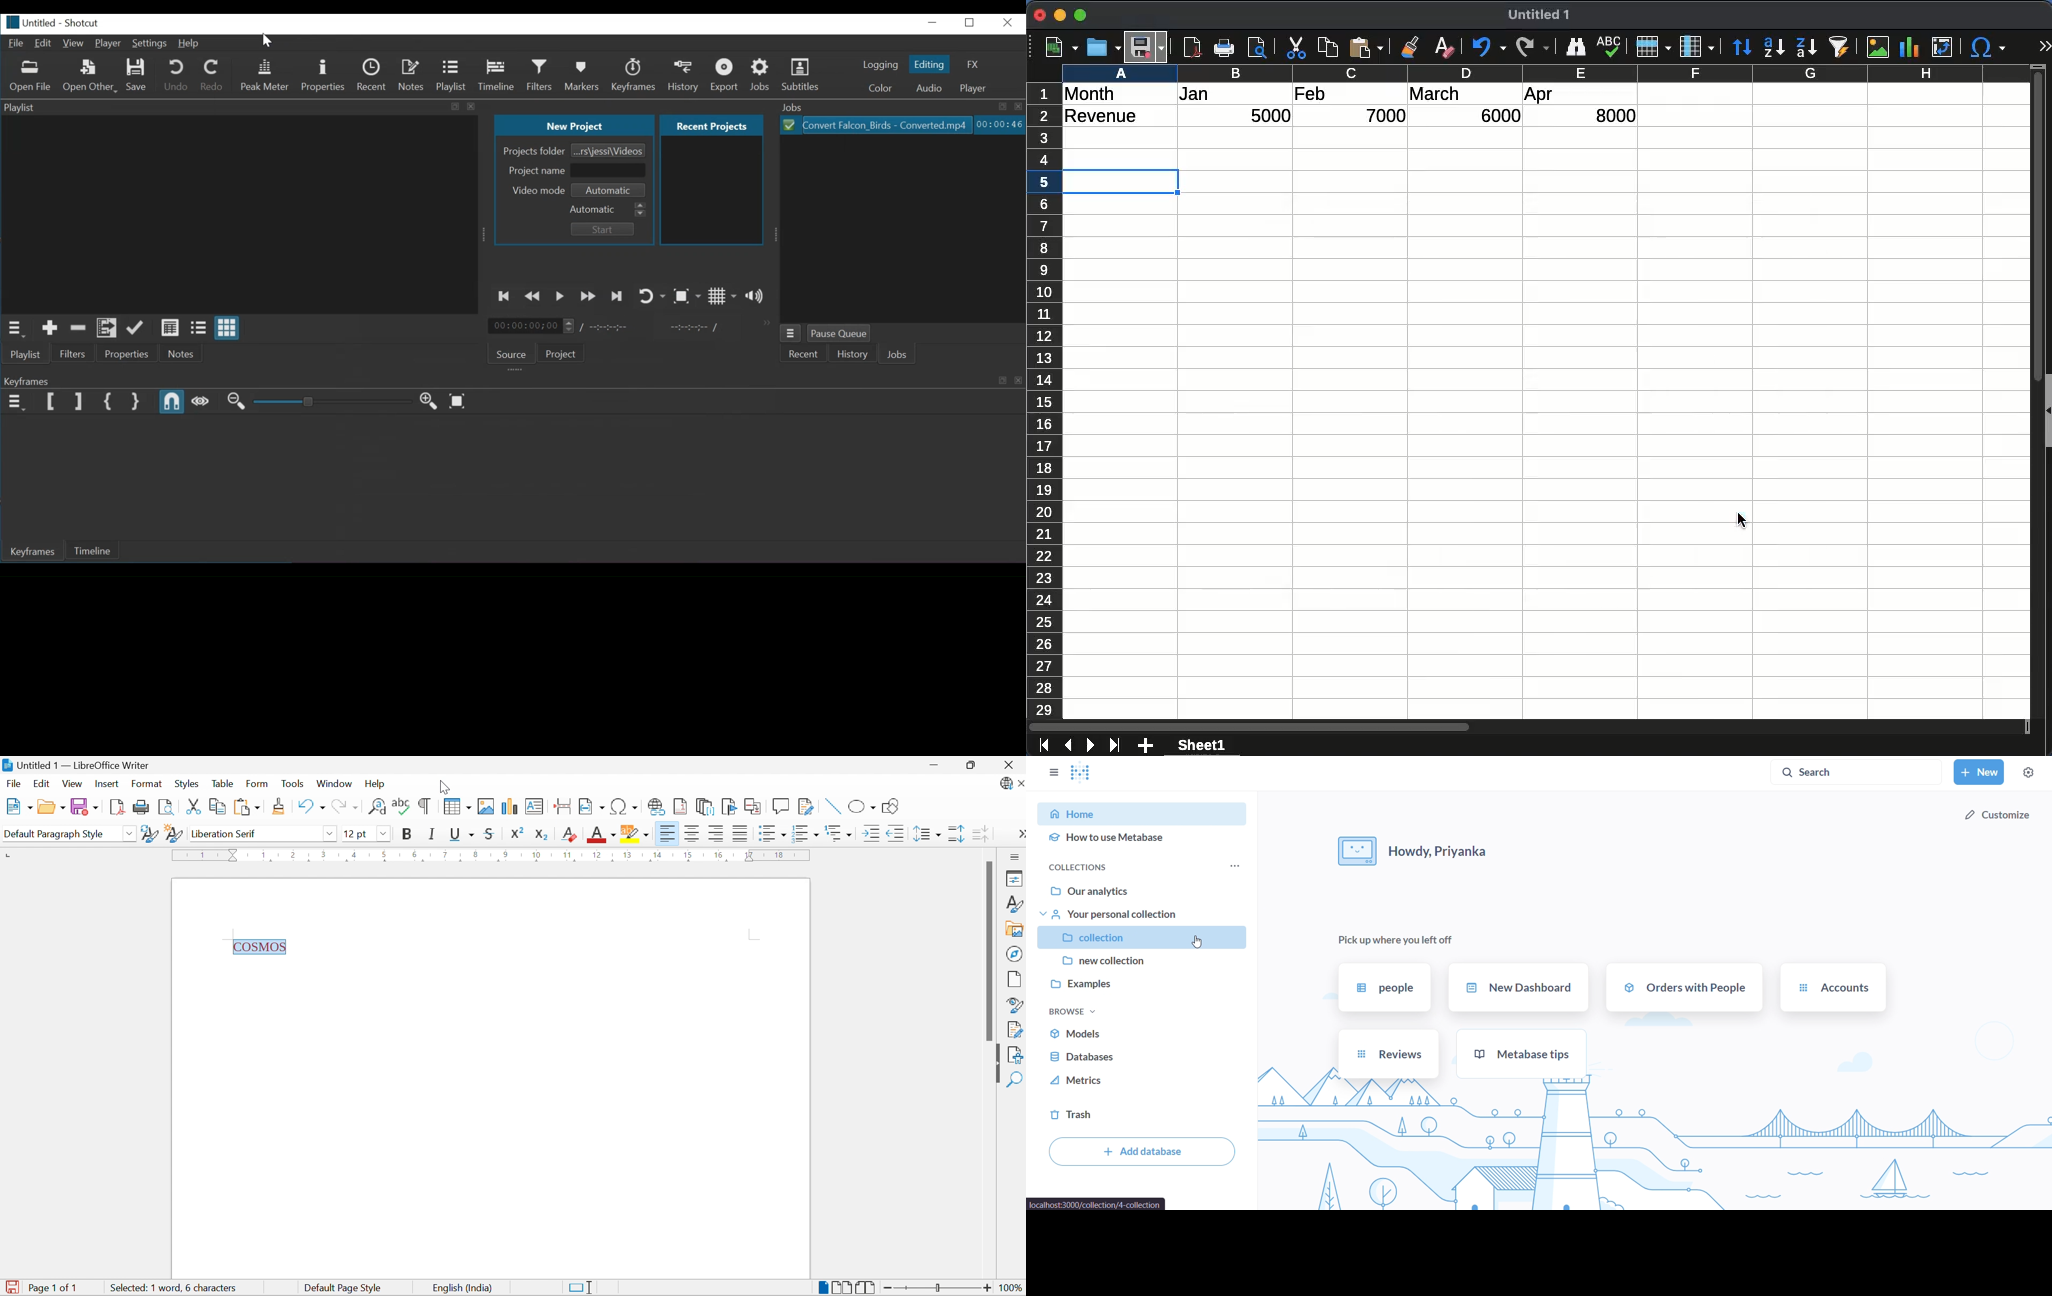 The width and height of the screenshot is (2072, 1316). What do you see at coordinates (571, 123) in the screenshot?
I see `New Project` at bounding box center [571, 123].